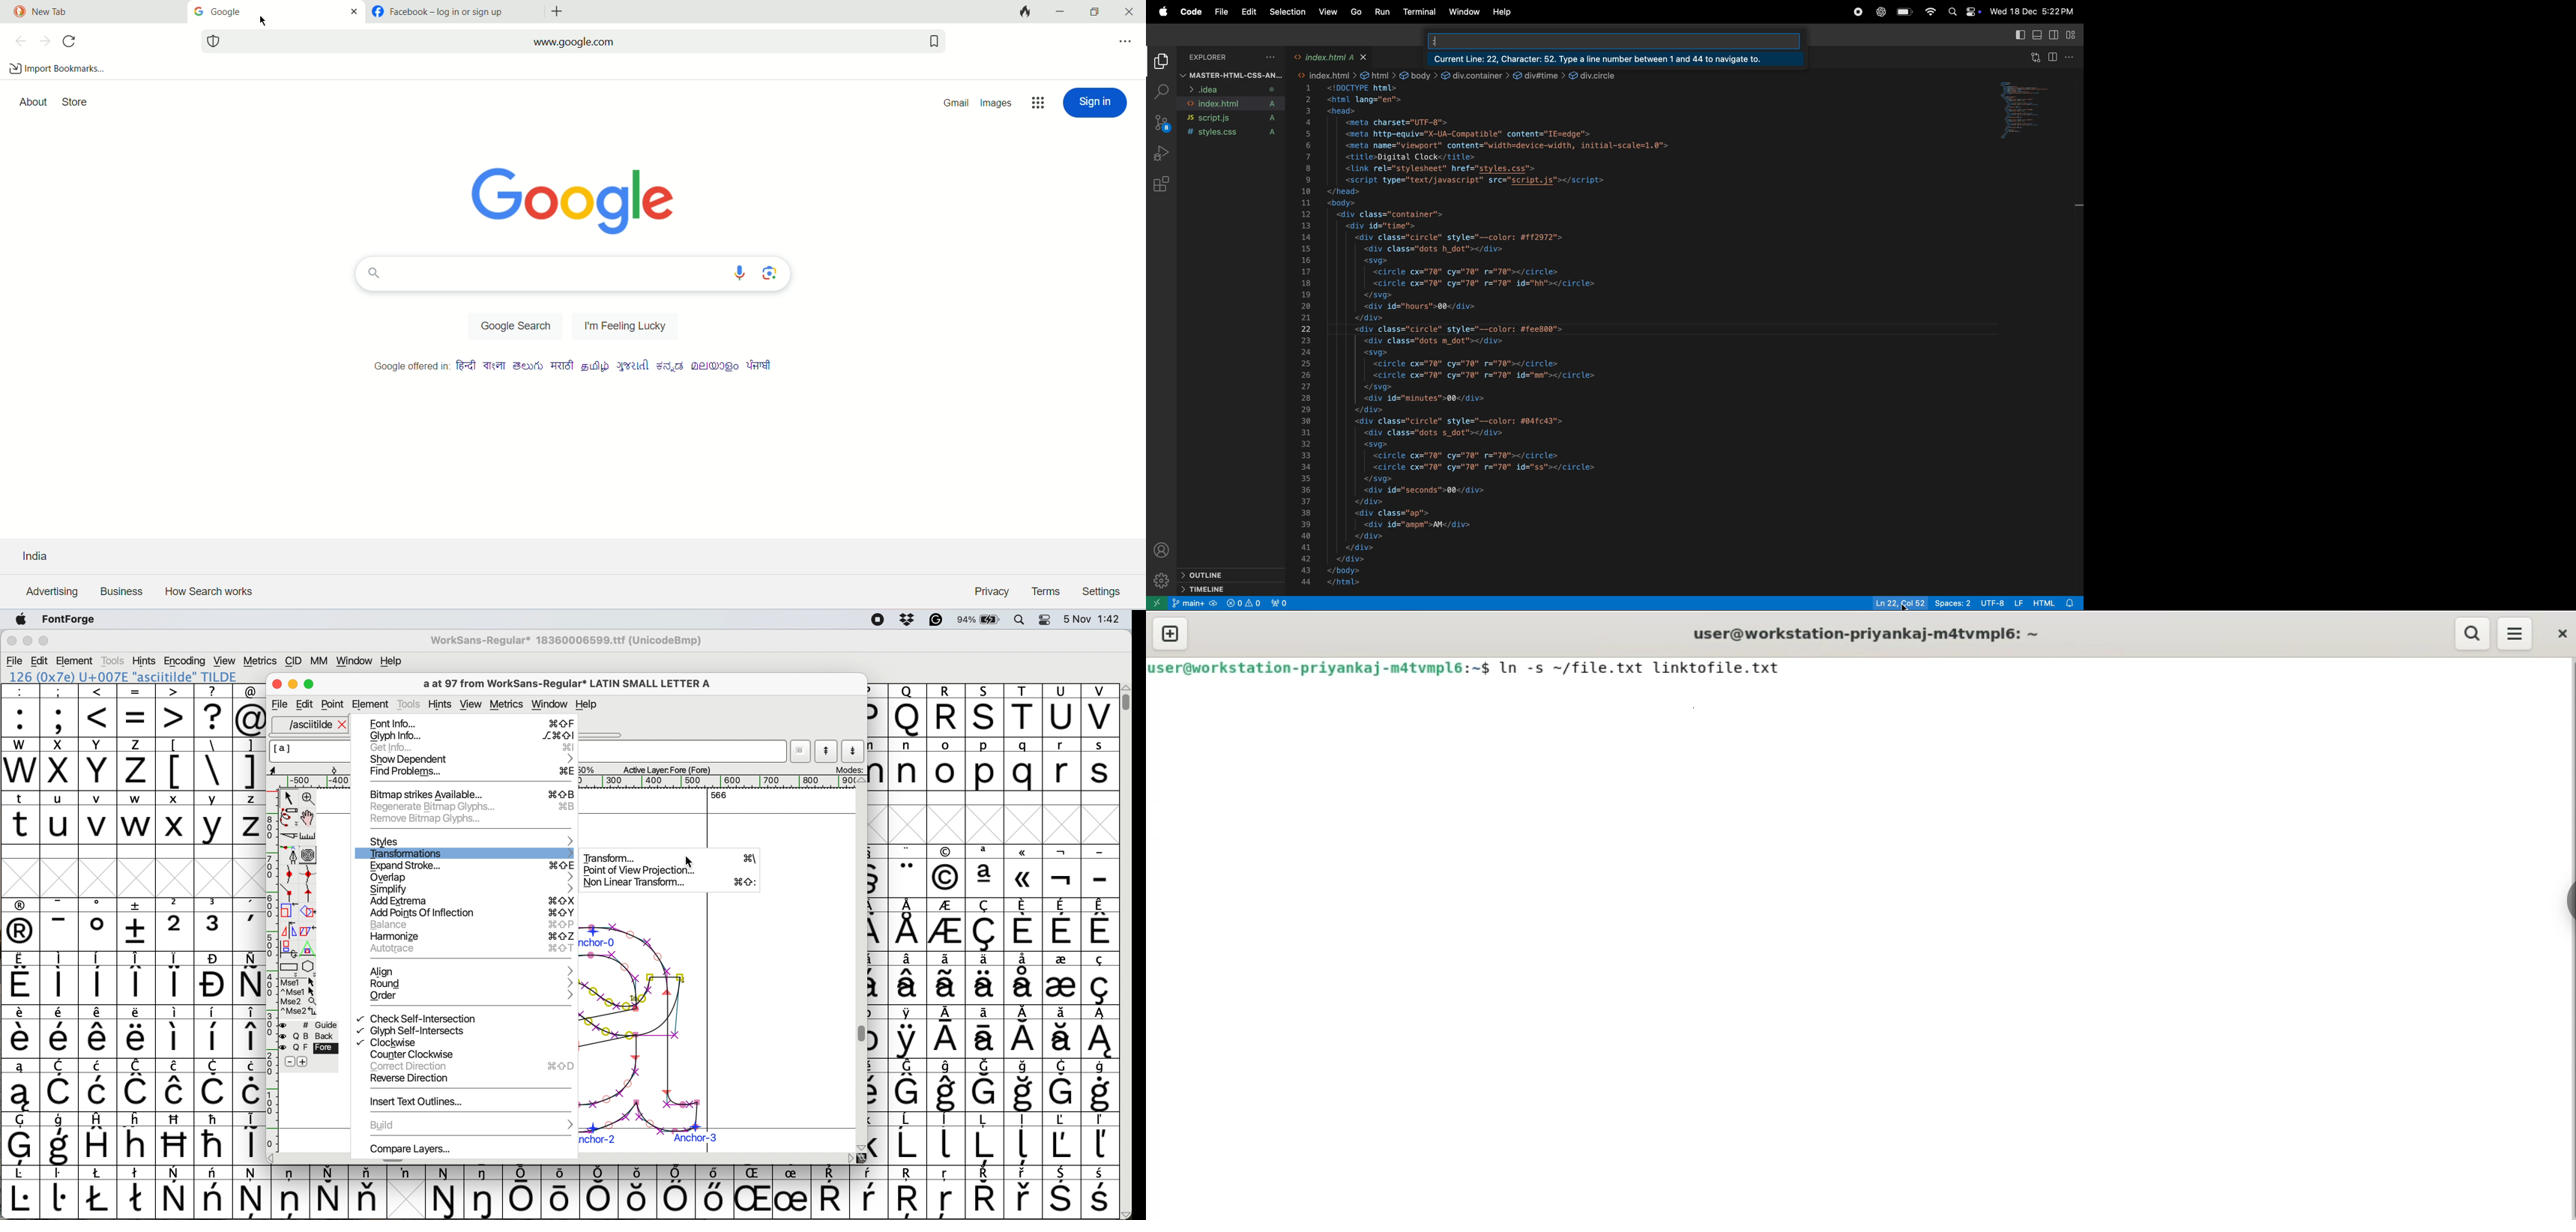  I want to click on index.html tab, so click(1325, 56).